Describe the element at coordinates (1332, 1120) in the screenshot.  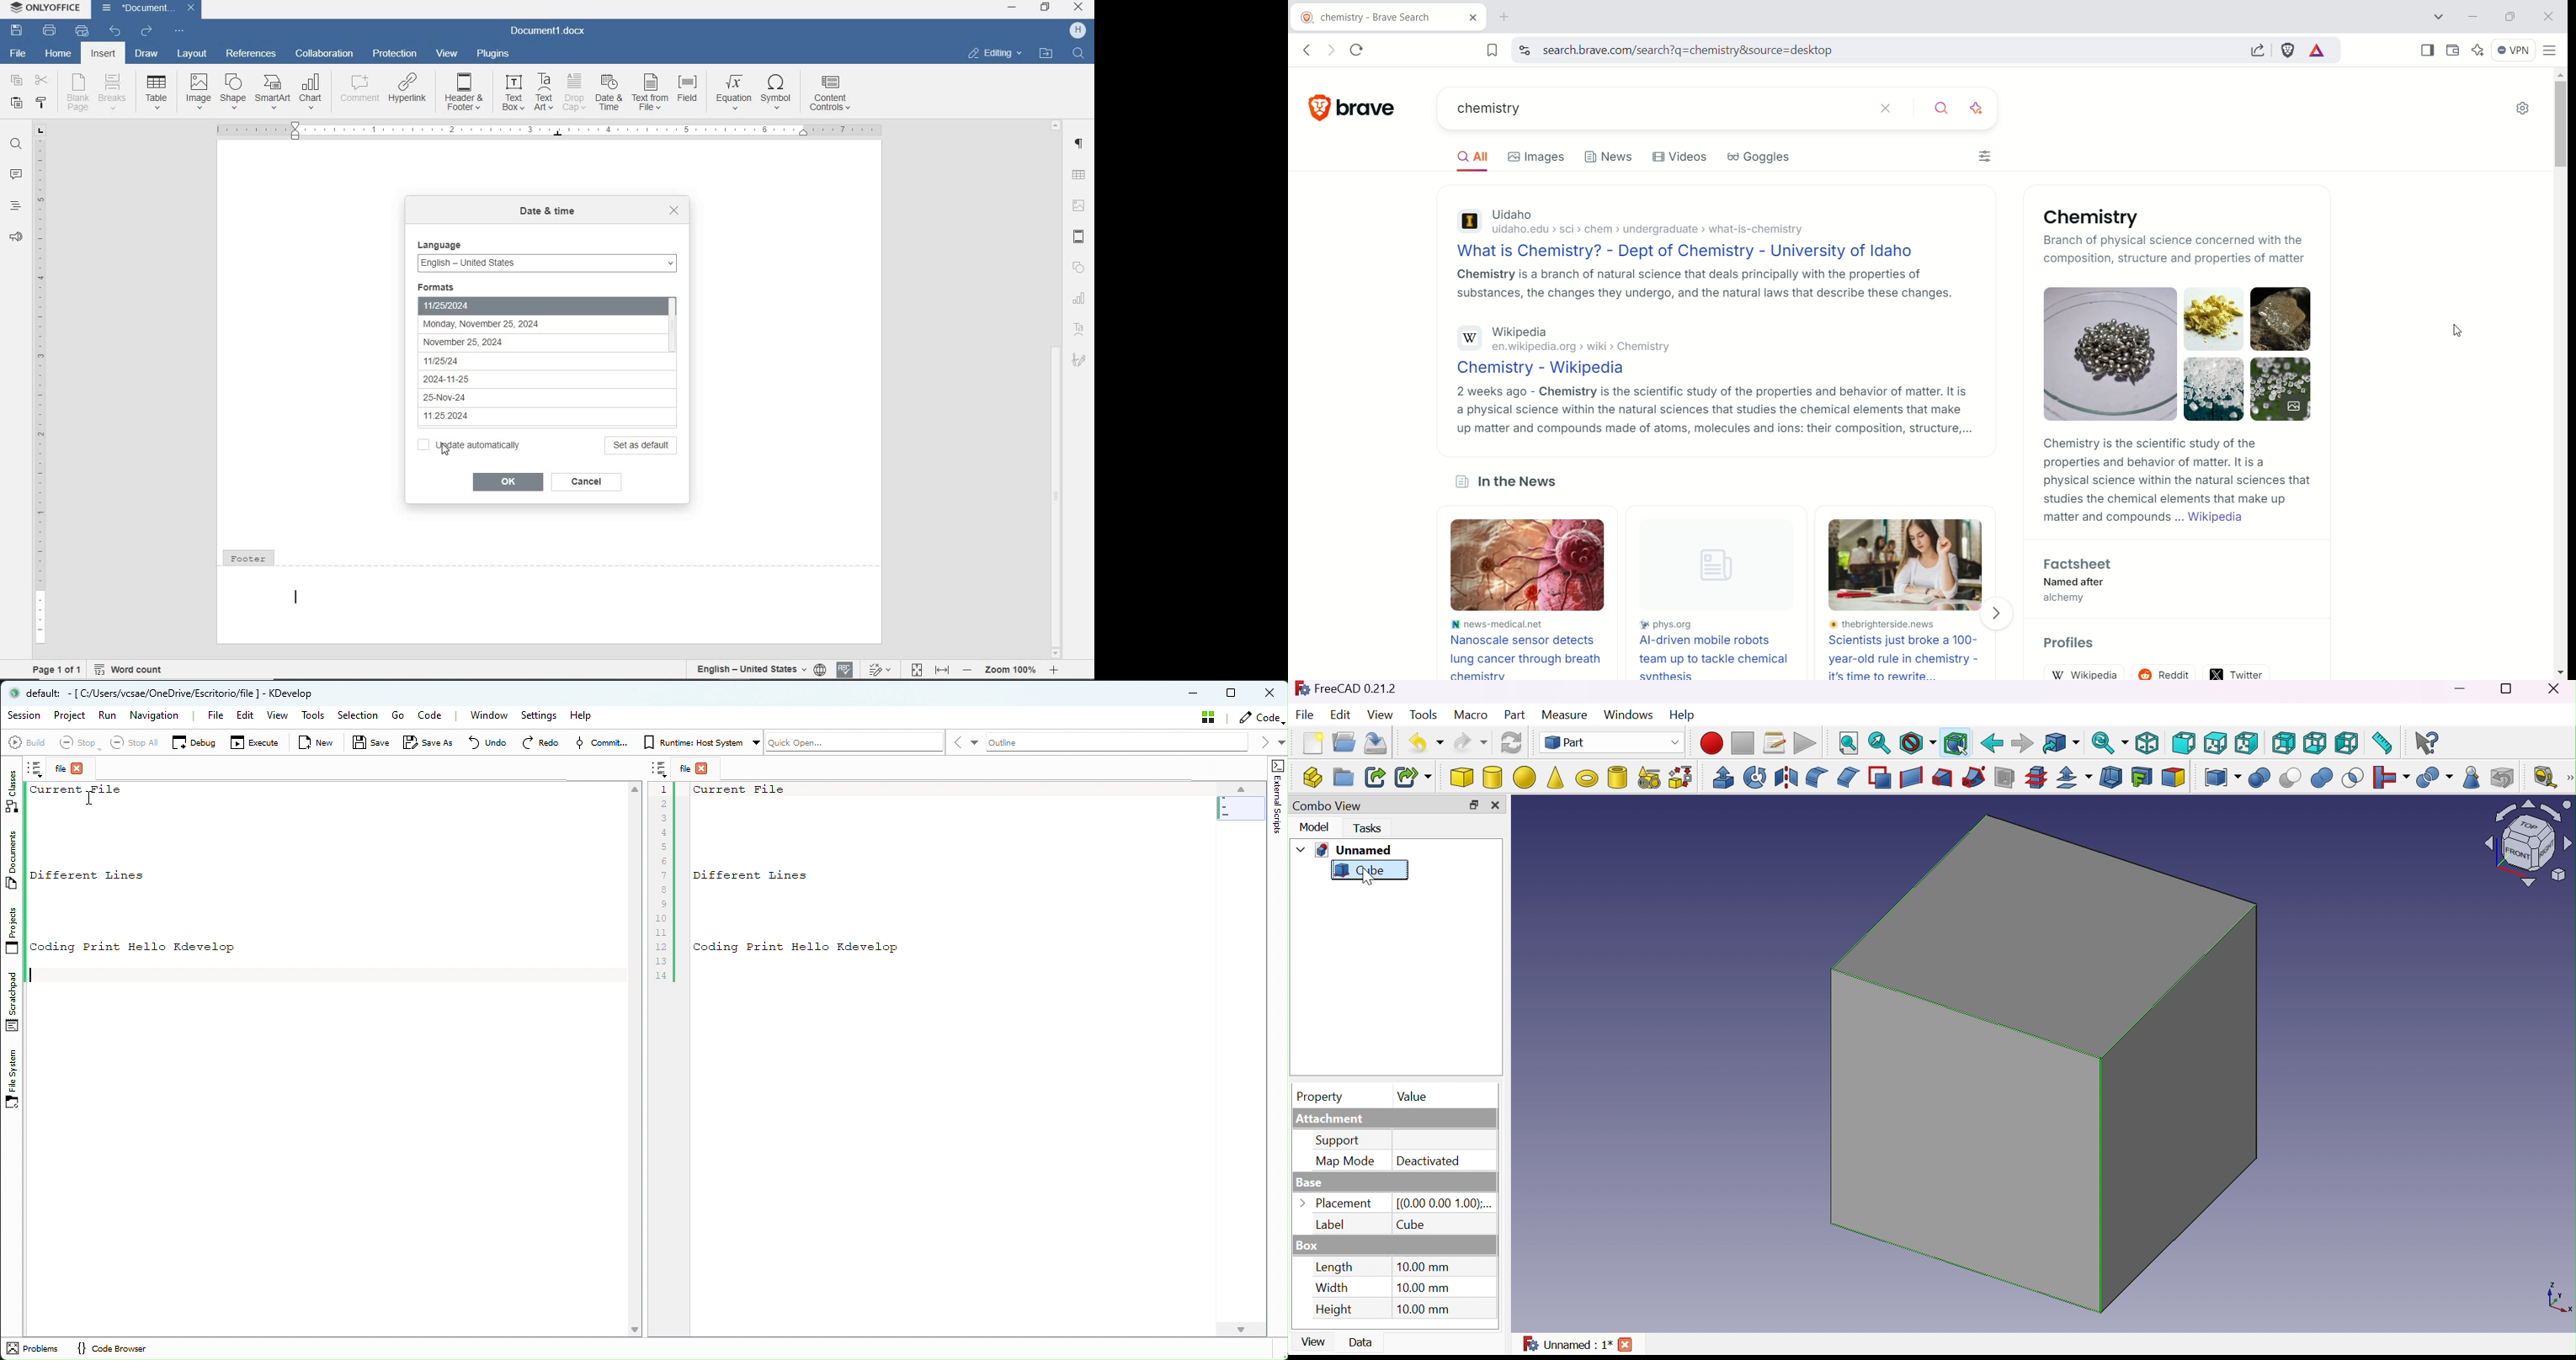
I see `Attachment` at that location.